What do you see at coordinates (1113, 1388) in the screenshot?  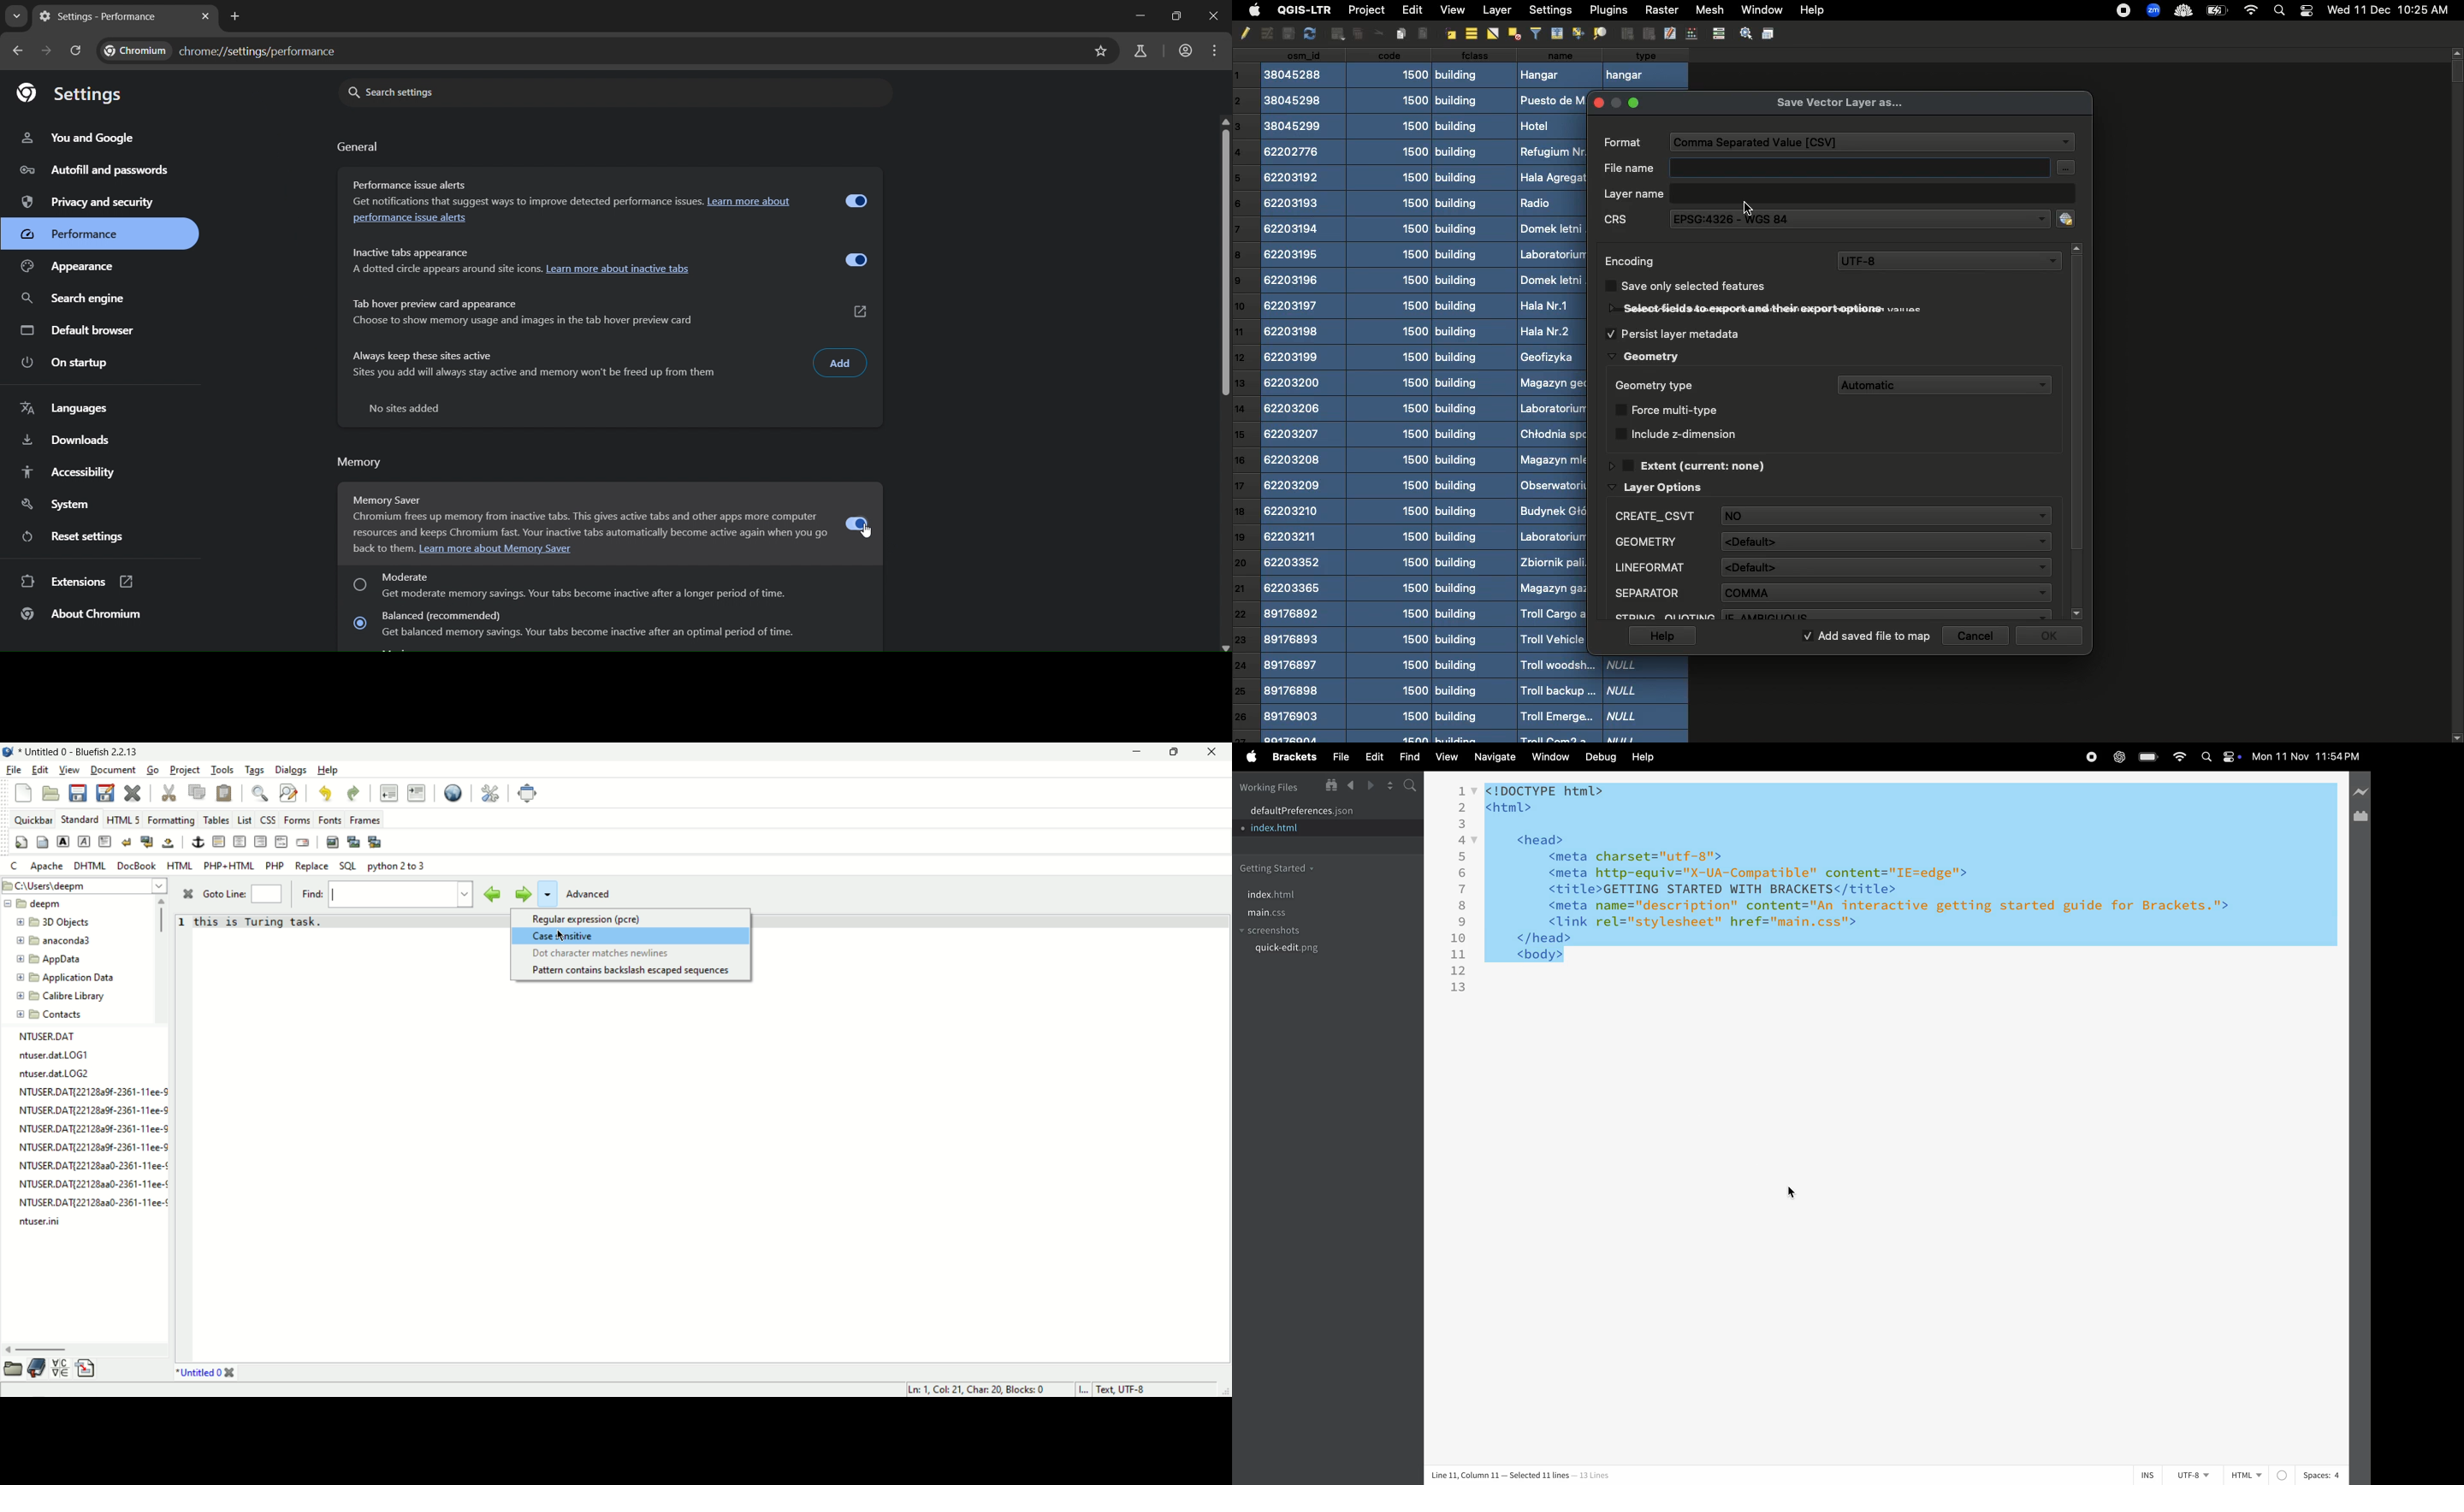 I see `I... Text, UTF-8` at bounding box center [1113, 1388].